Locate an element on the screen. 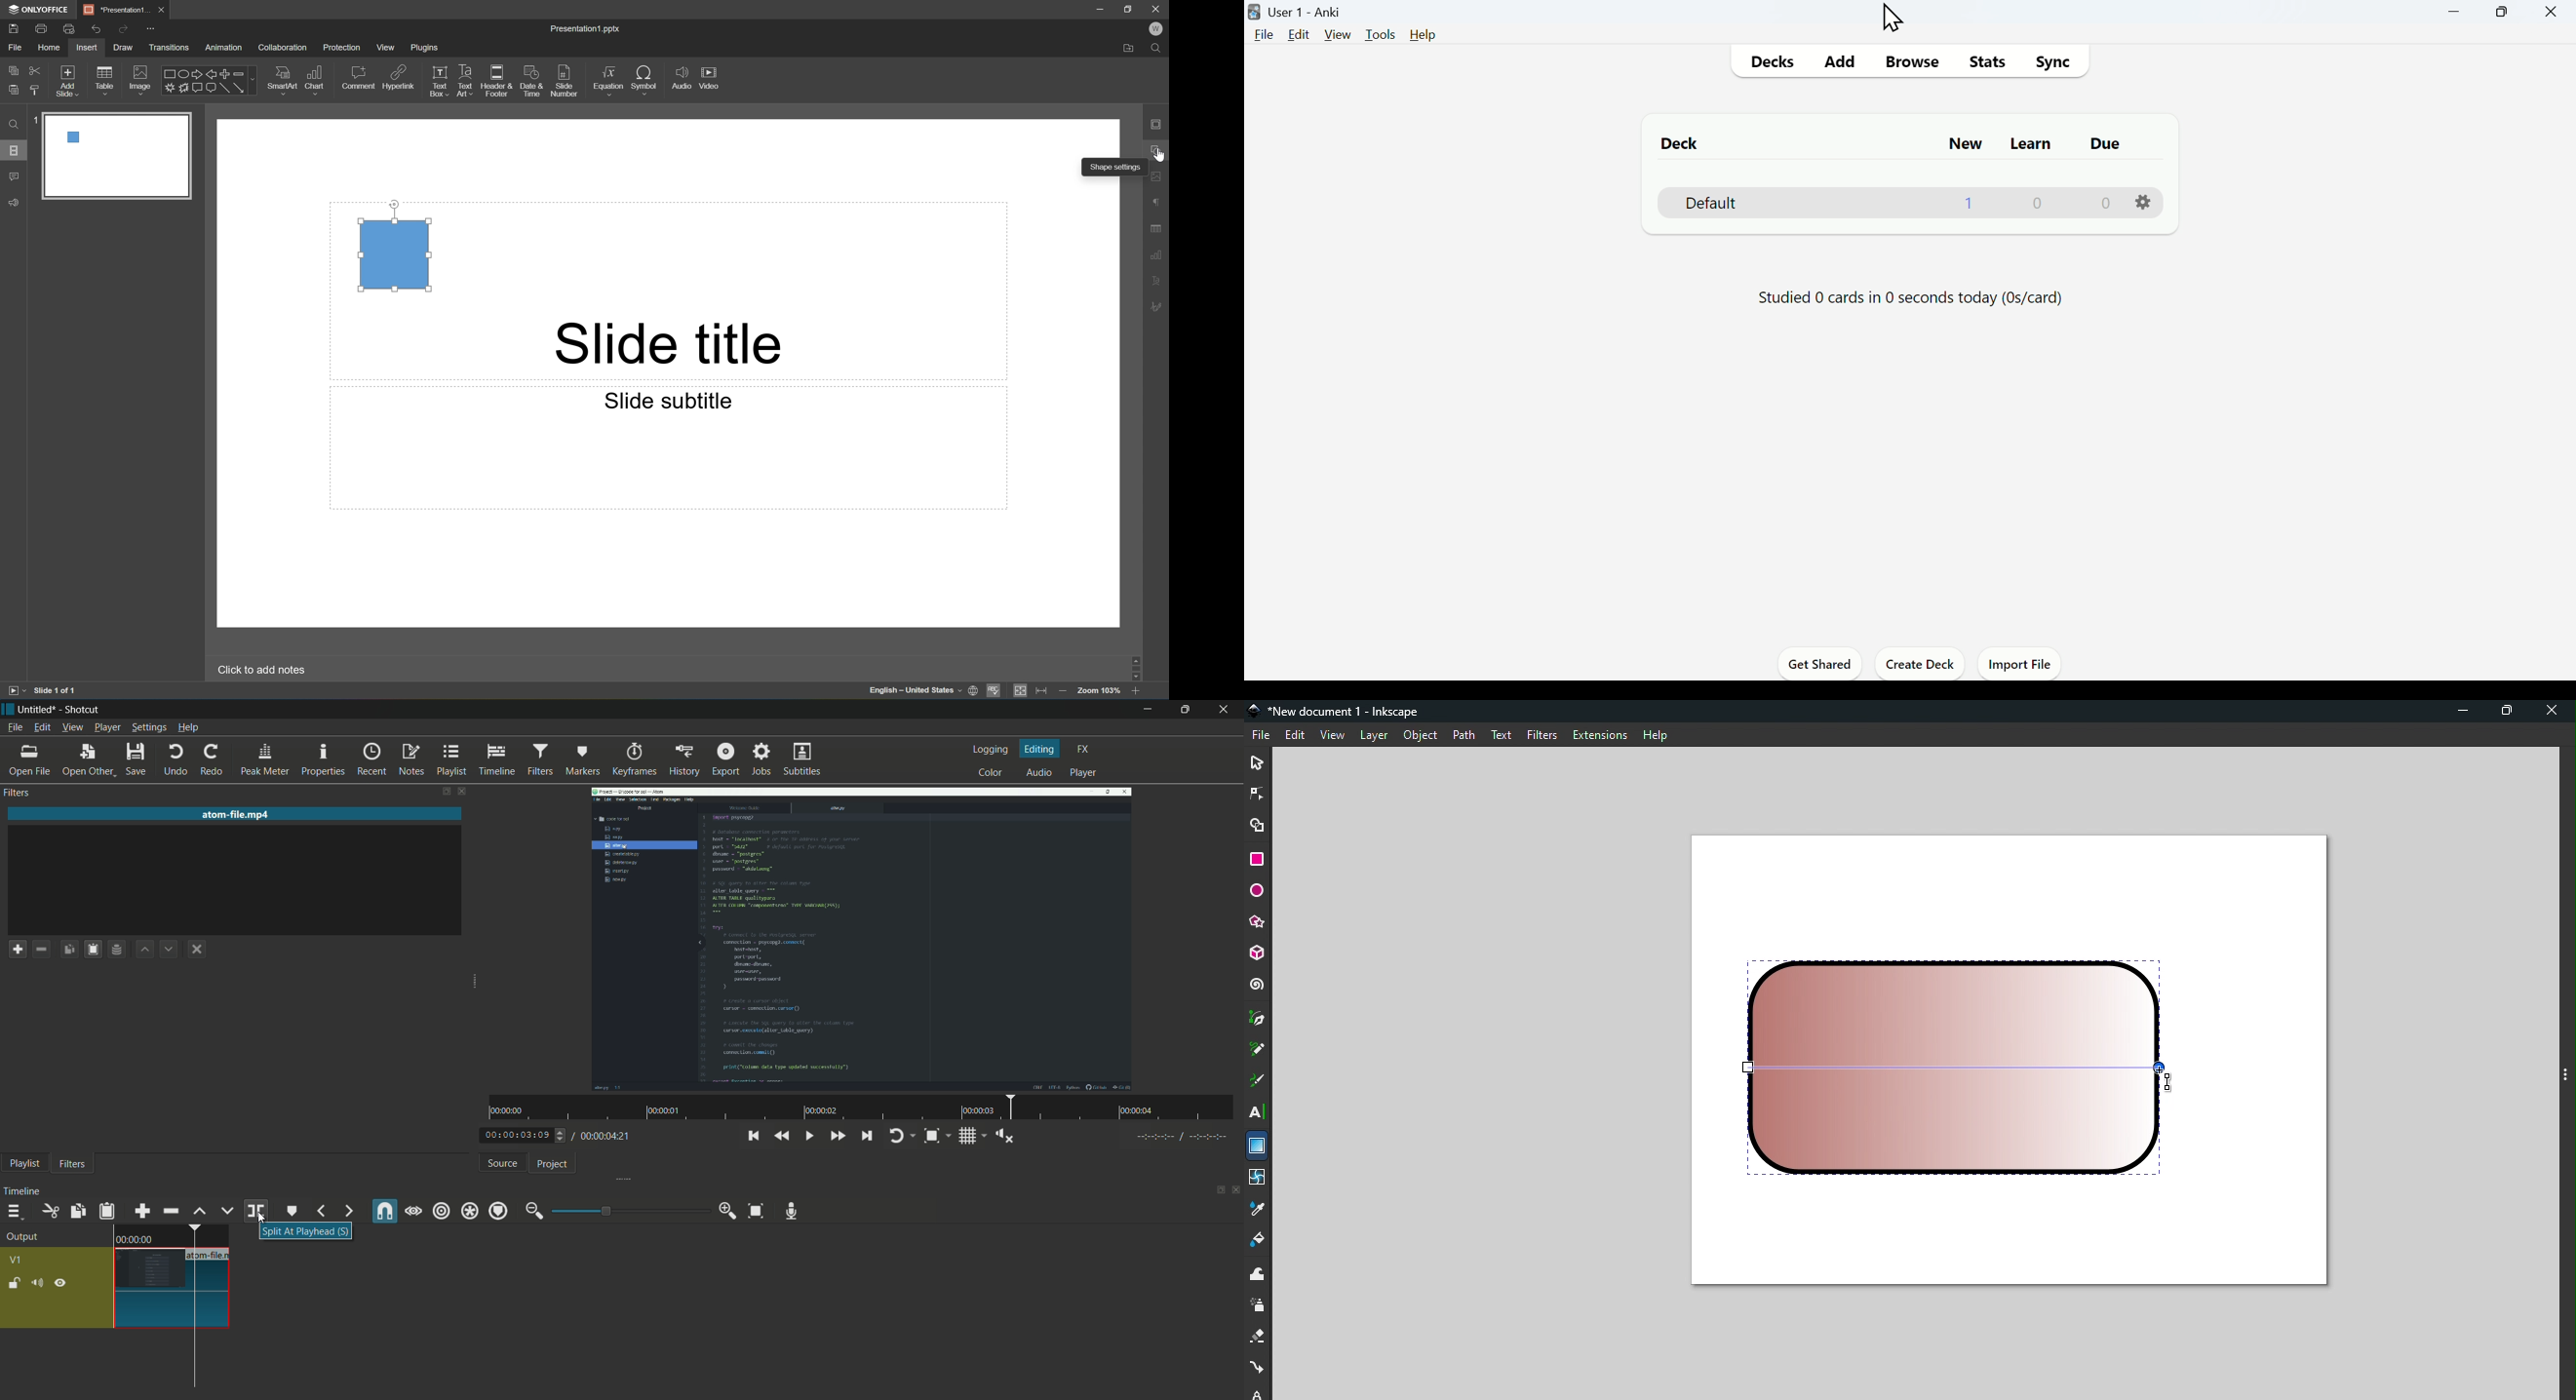 This screenshot has width=2576, height=1400. Insert is located at coordinates (86, 48).